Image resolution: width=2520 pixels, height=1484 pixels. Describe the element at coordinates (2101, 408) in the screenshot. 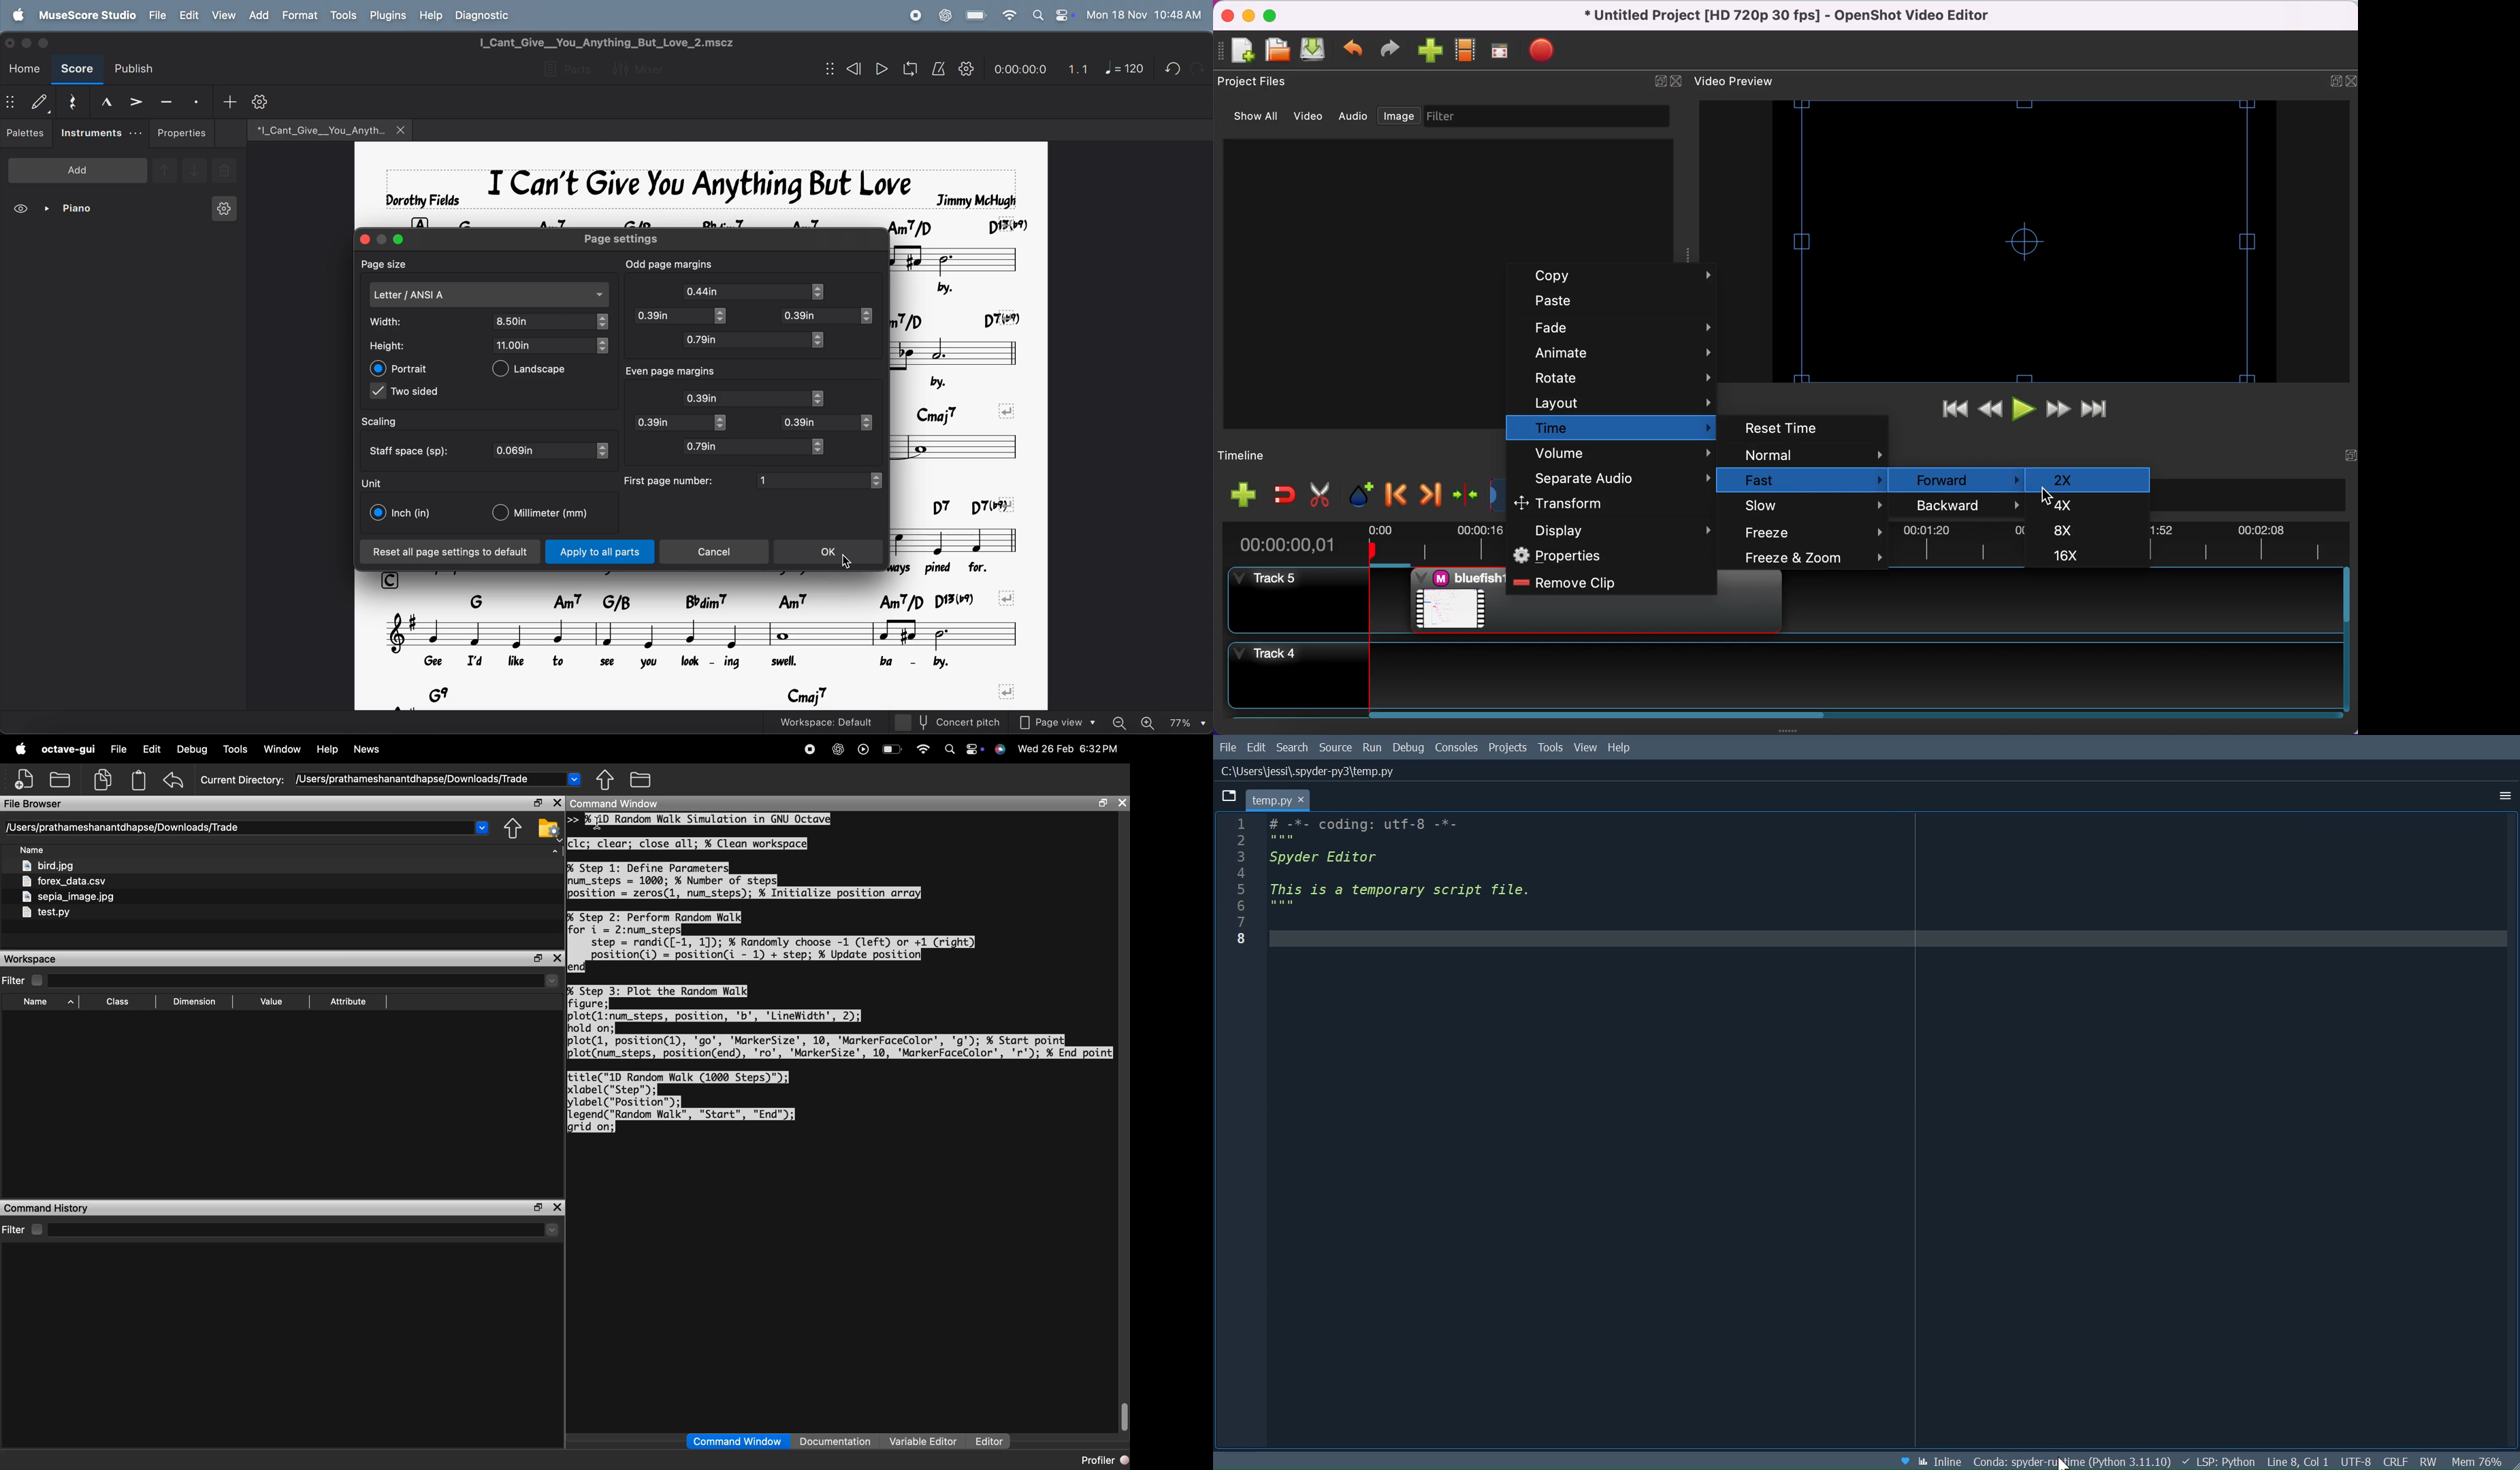

I see `jump to end` at that location.